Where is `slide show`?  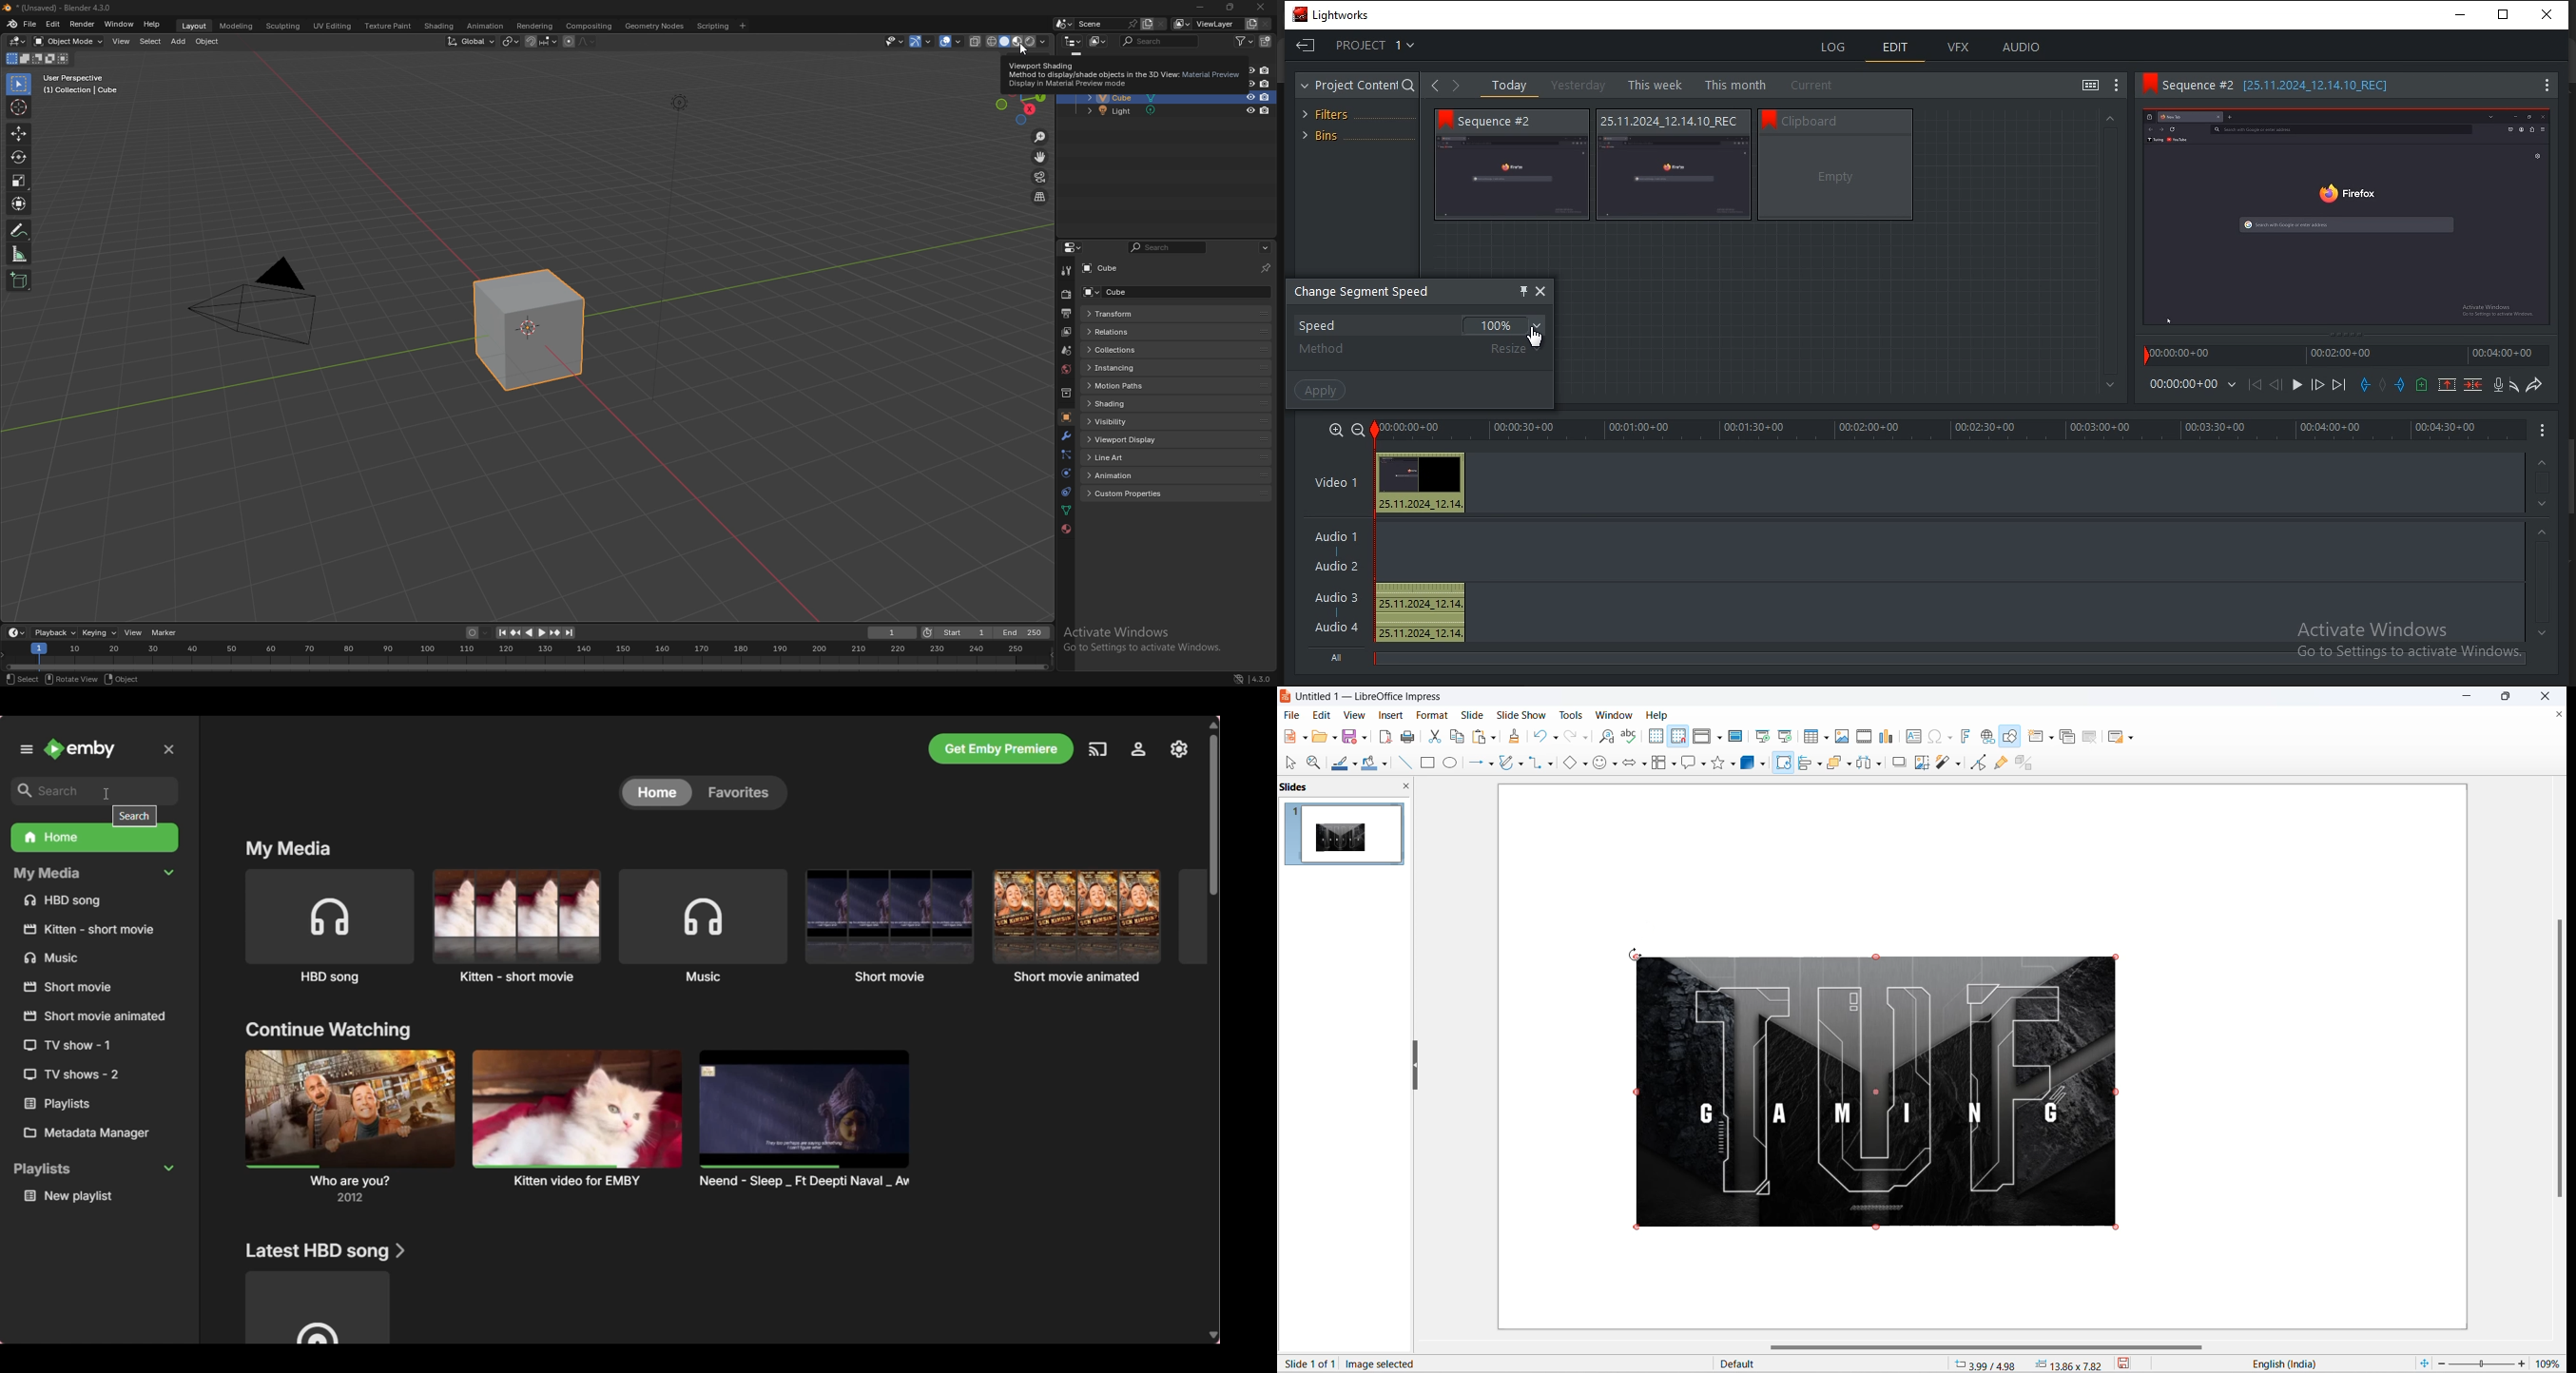
slide show is located at coordinates (1524, 713).